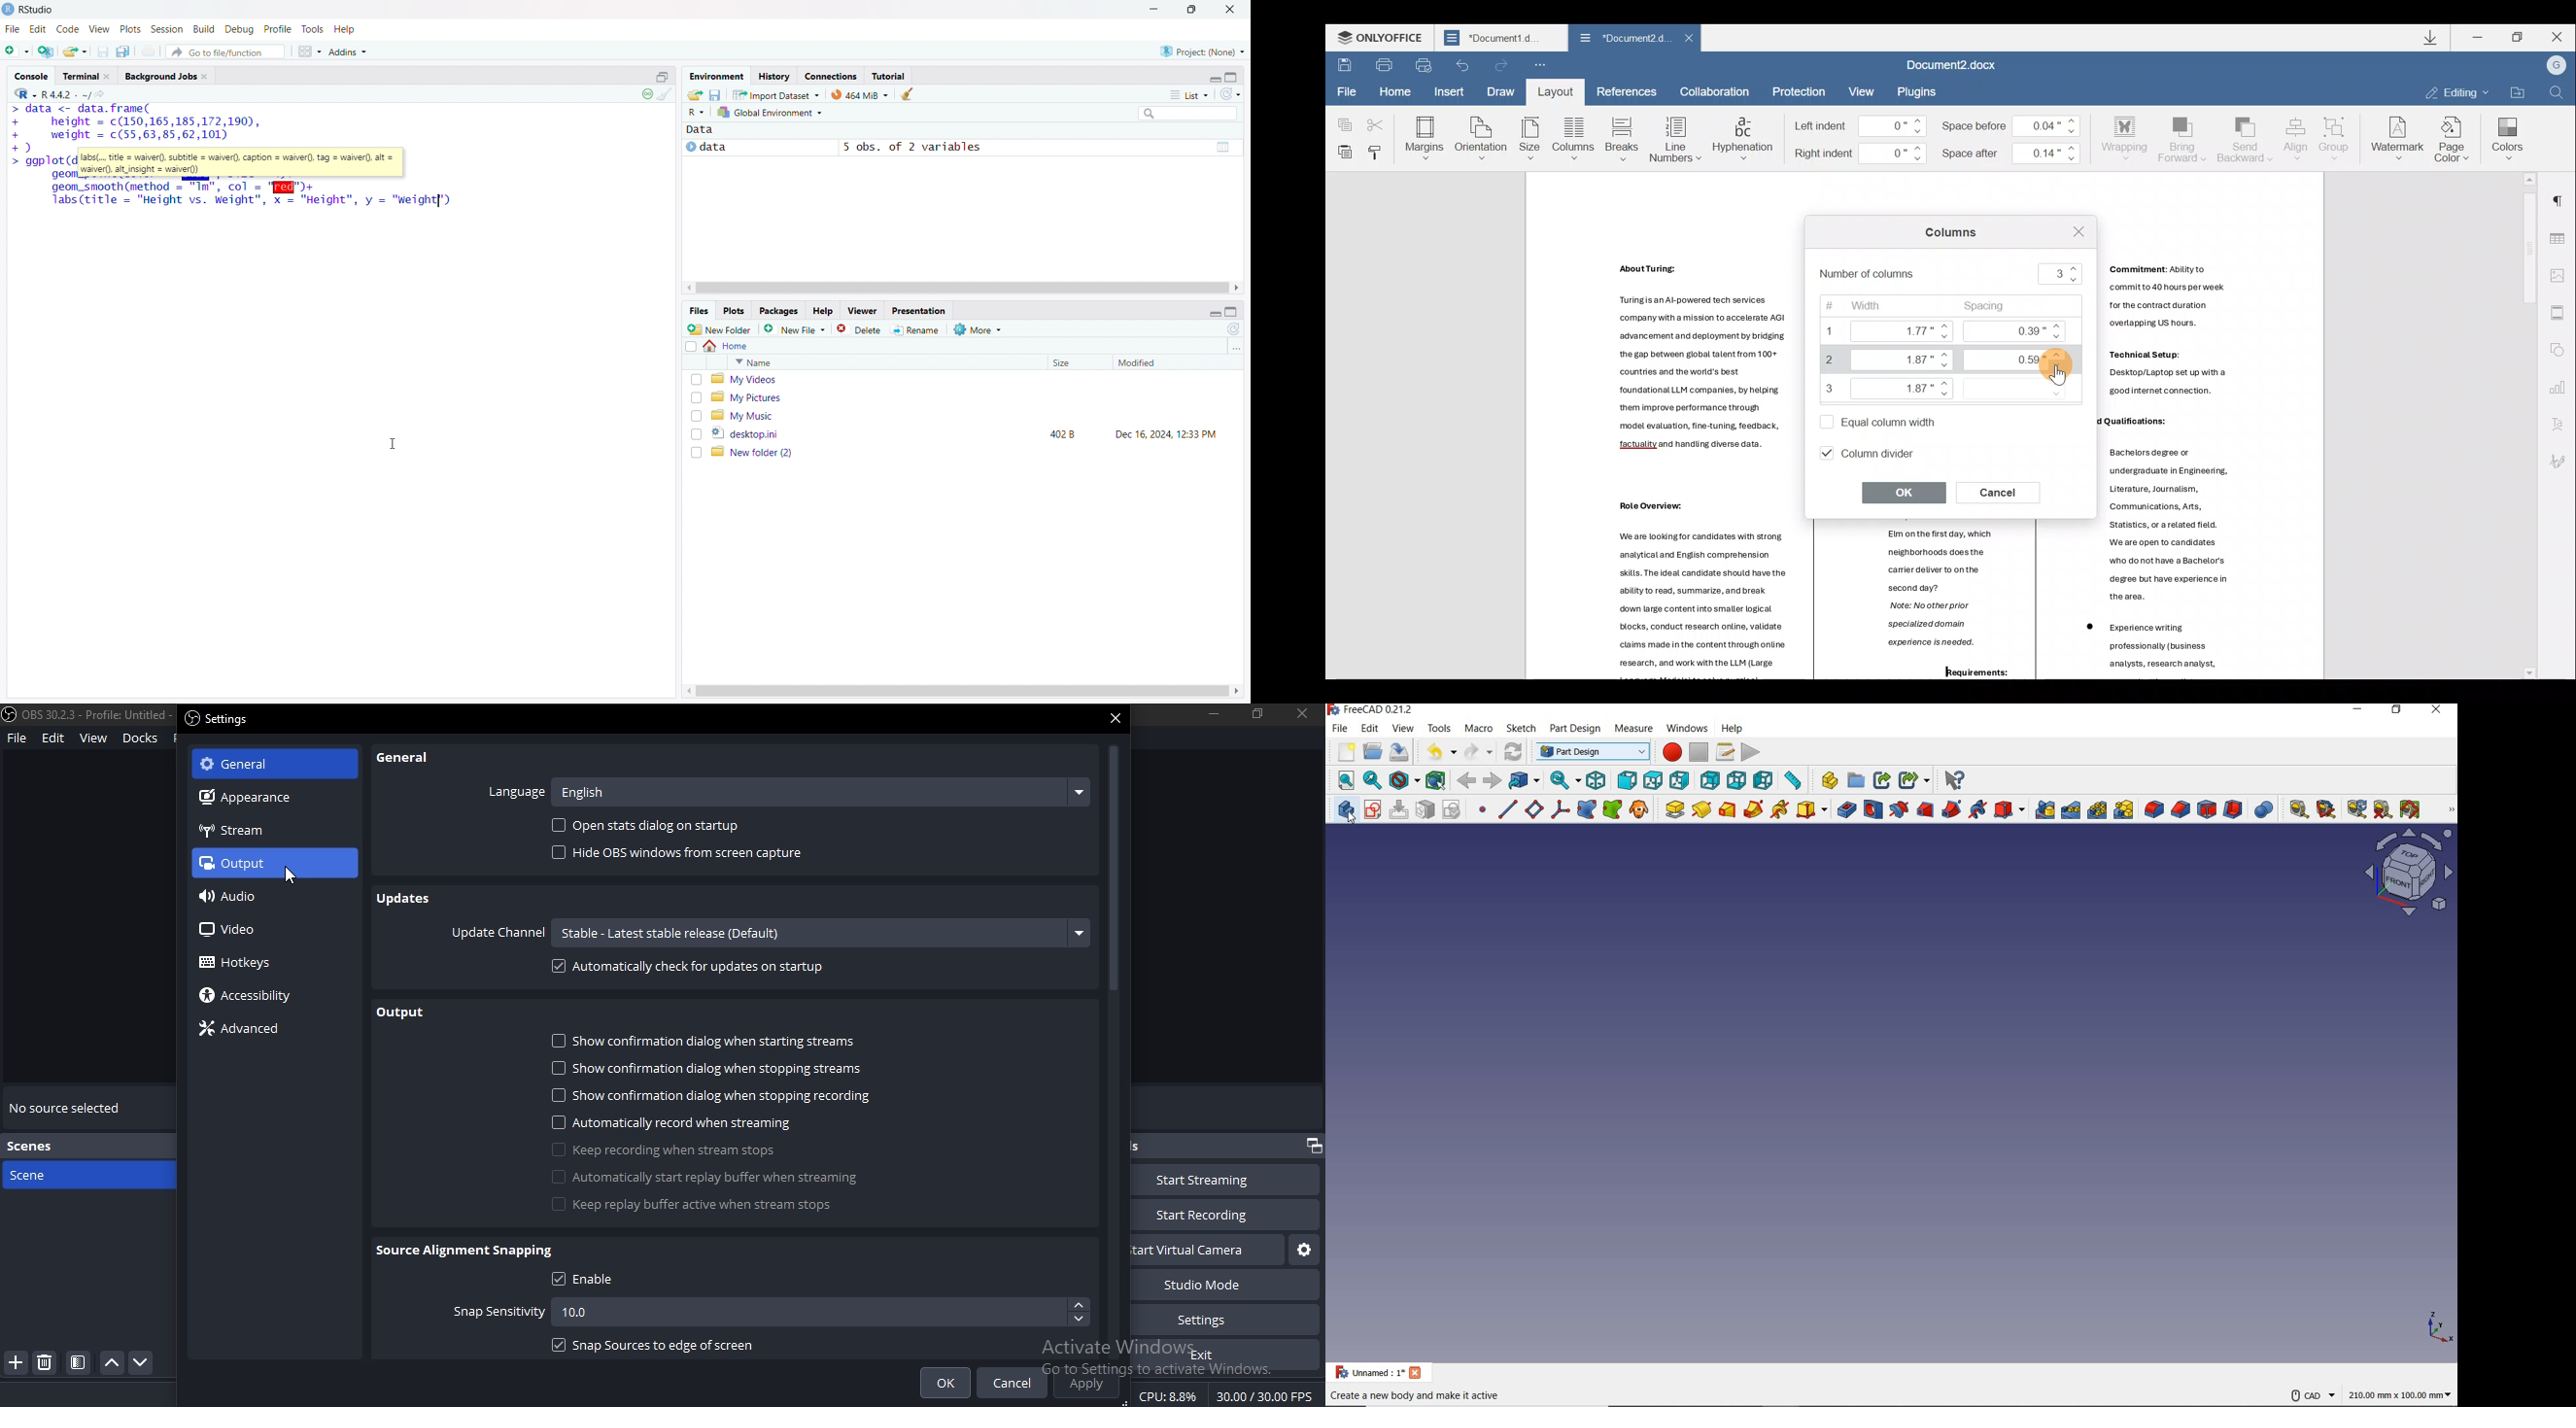  I want to click on , so click(1690, 371).